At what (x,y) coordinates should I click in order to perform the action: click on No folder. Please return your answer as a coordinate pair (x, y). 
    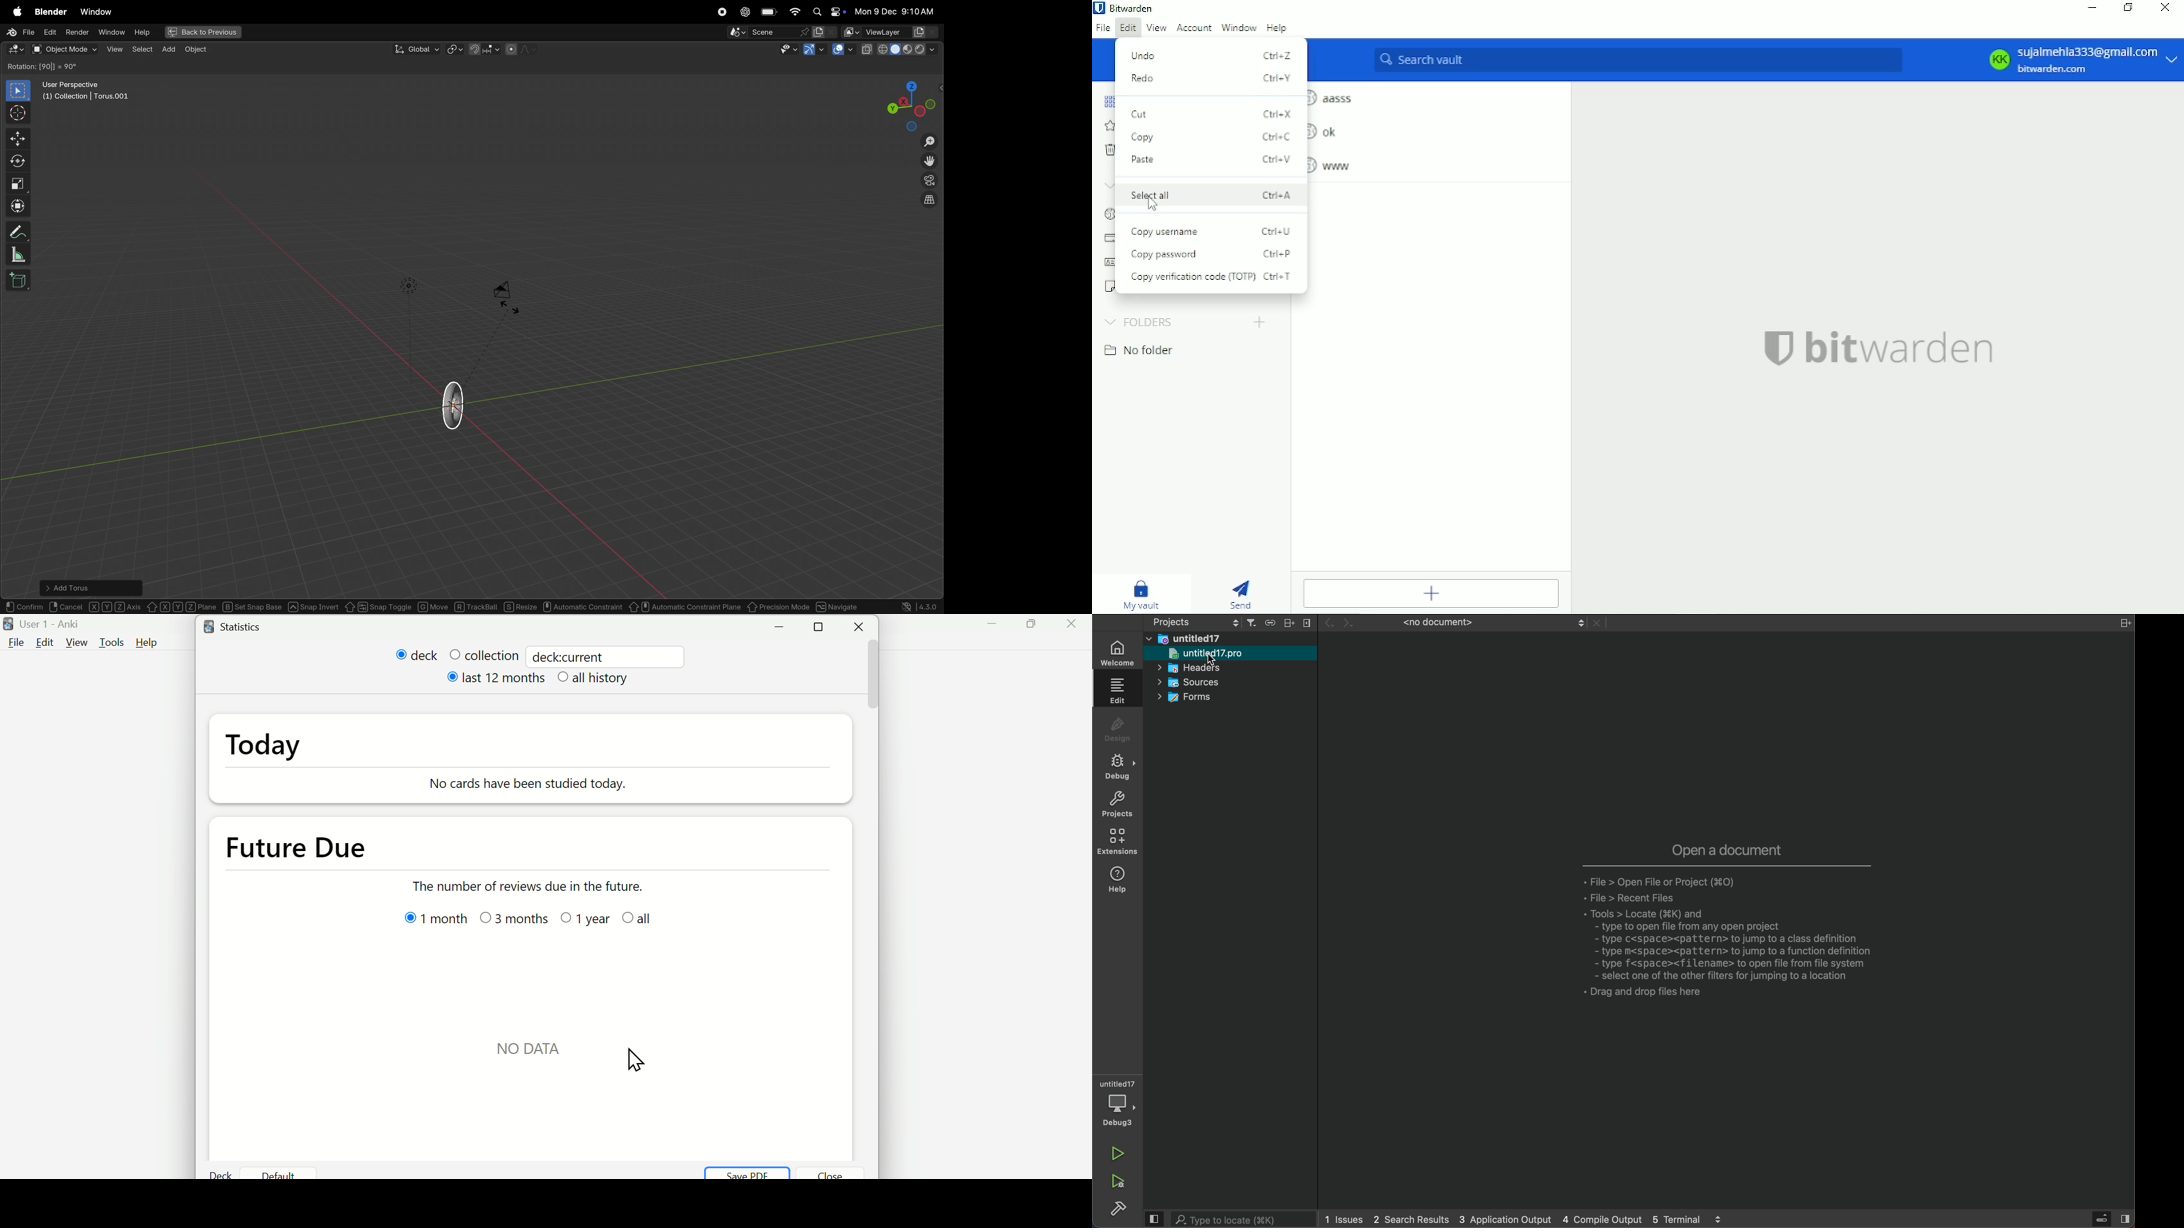
    Looking at the image, I should click on (1141, 350).